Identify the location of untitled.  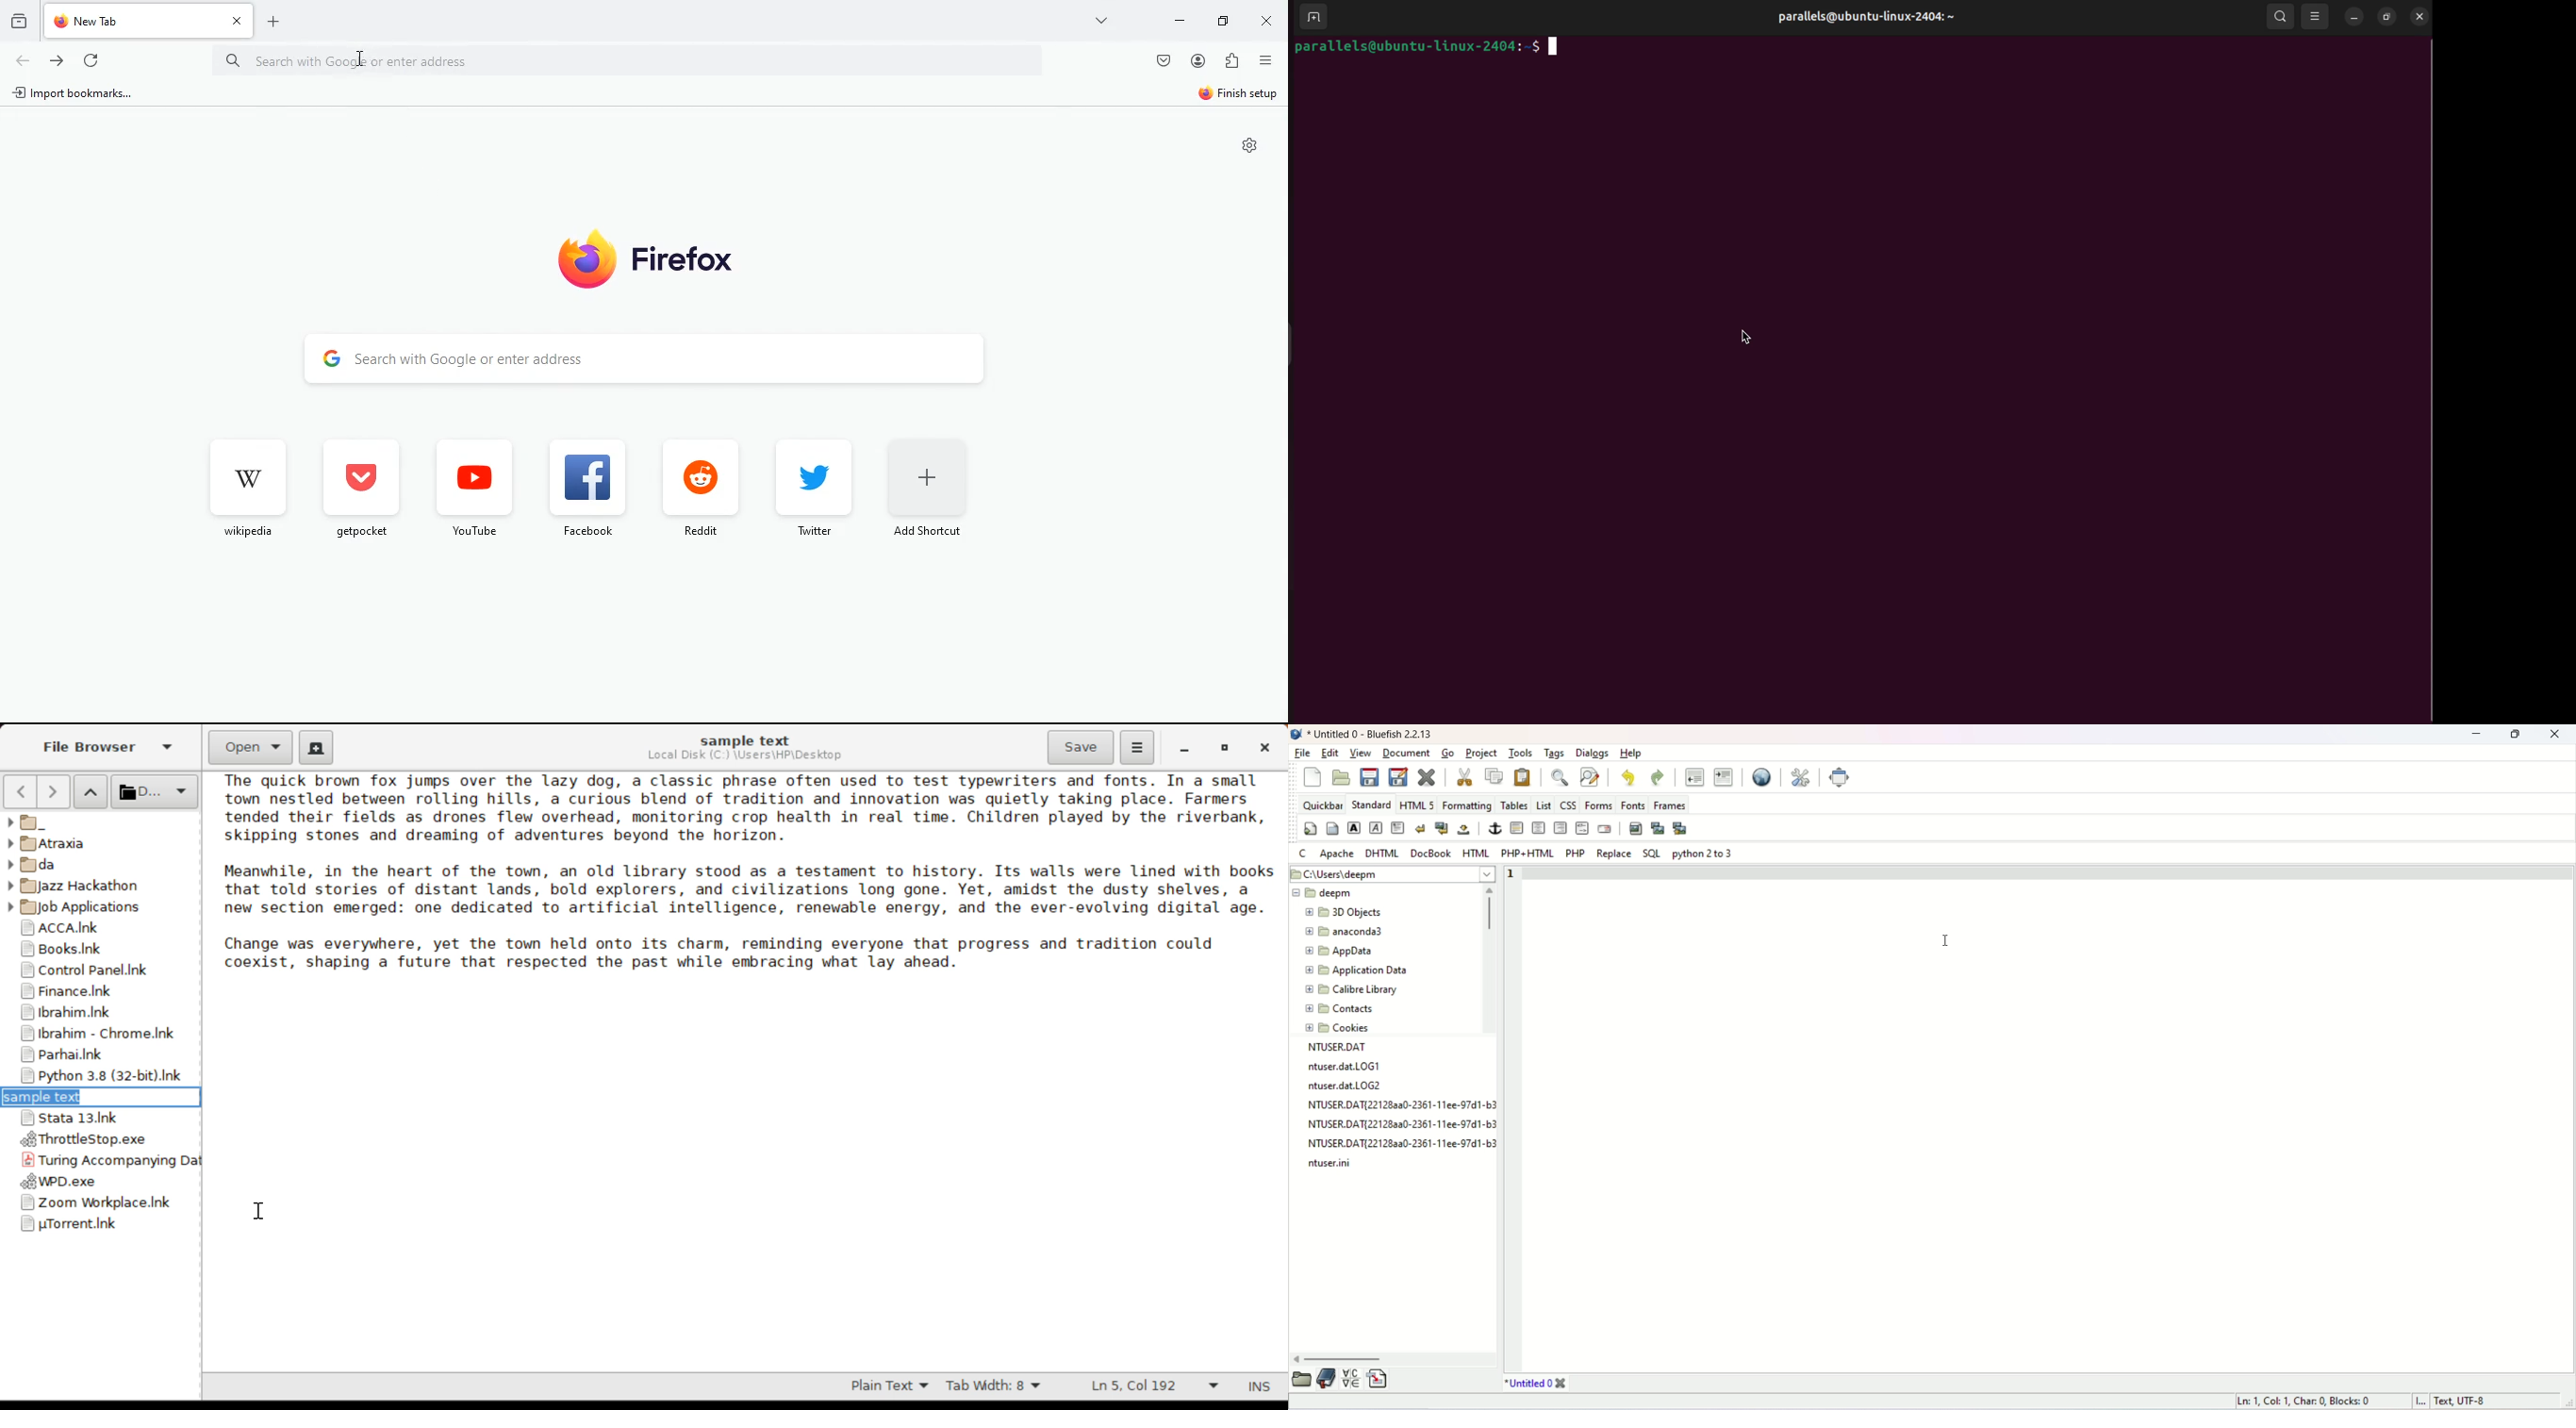
(1536, 1385).